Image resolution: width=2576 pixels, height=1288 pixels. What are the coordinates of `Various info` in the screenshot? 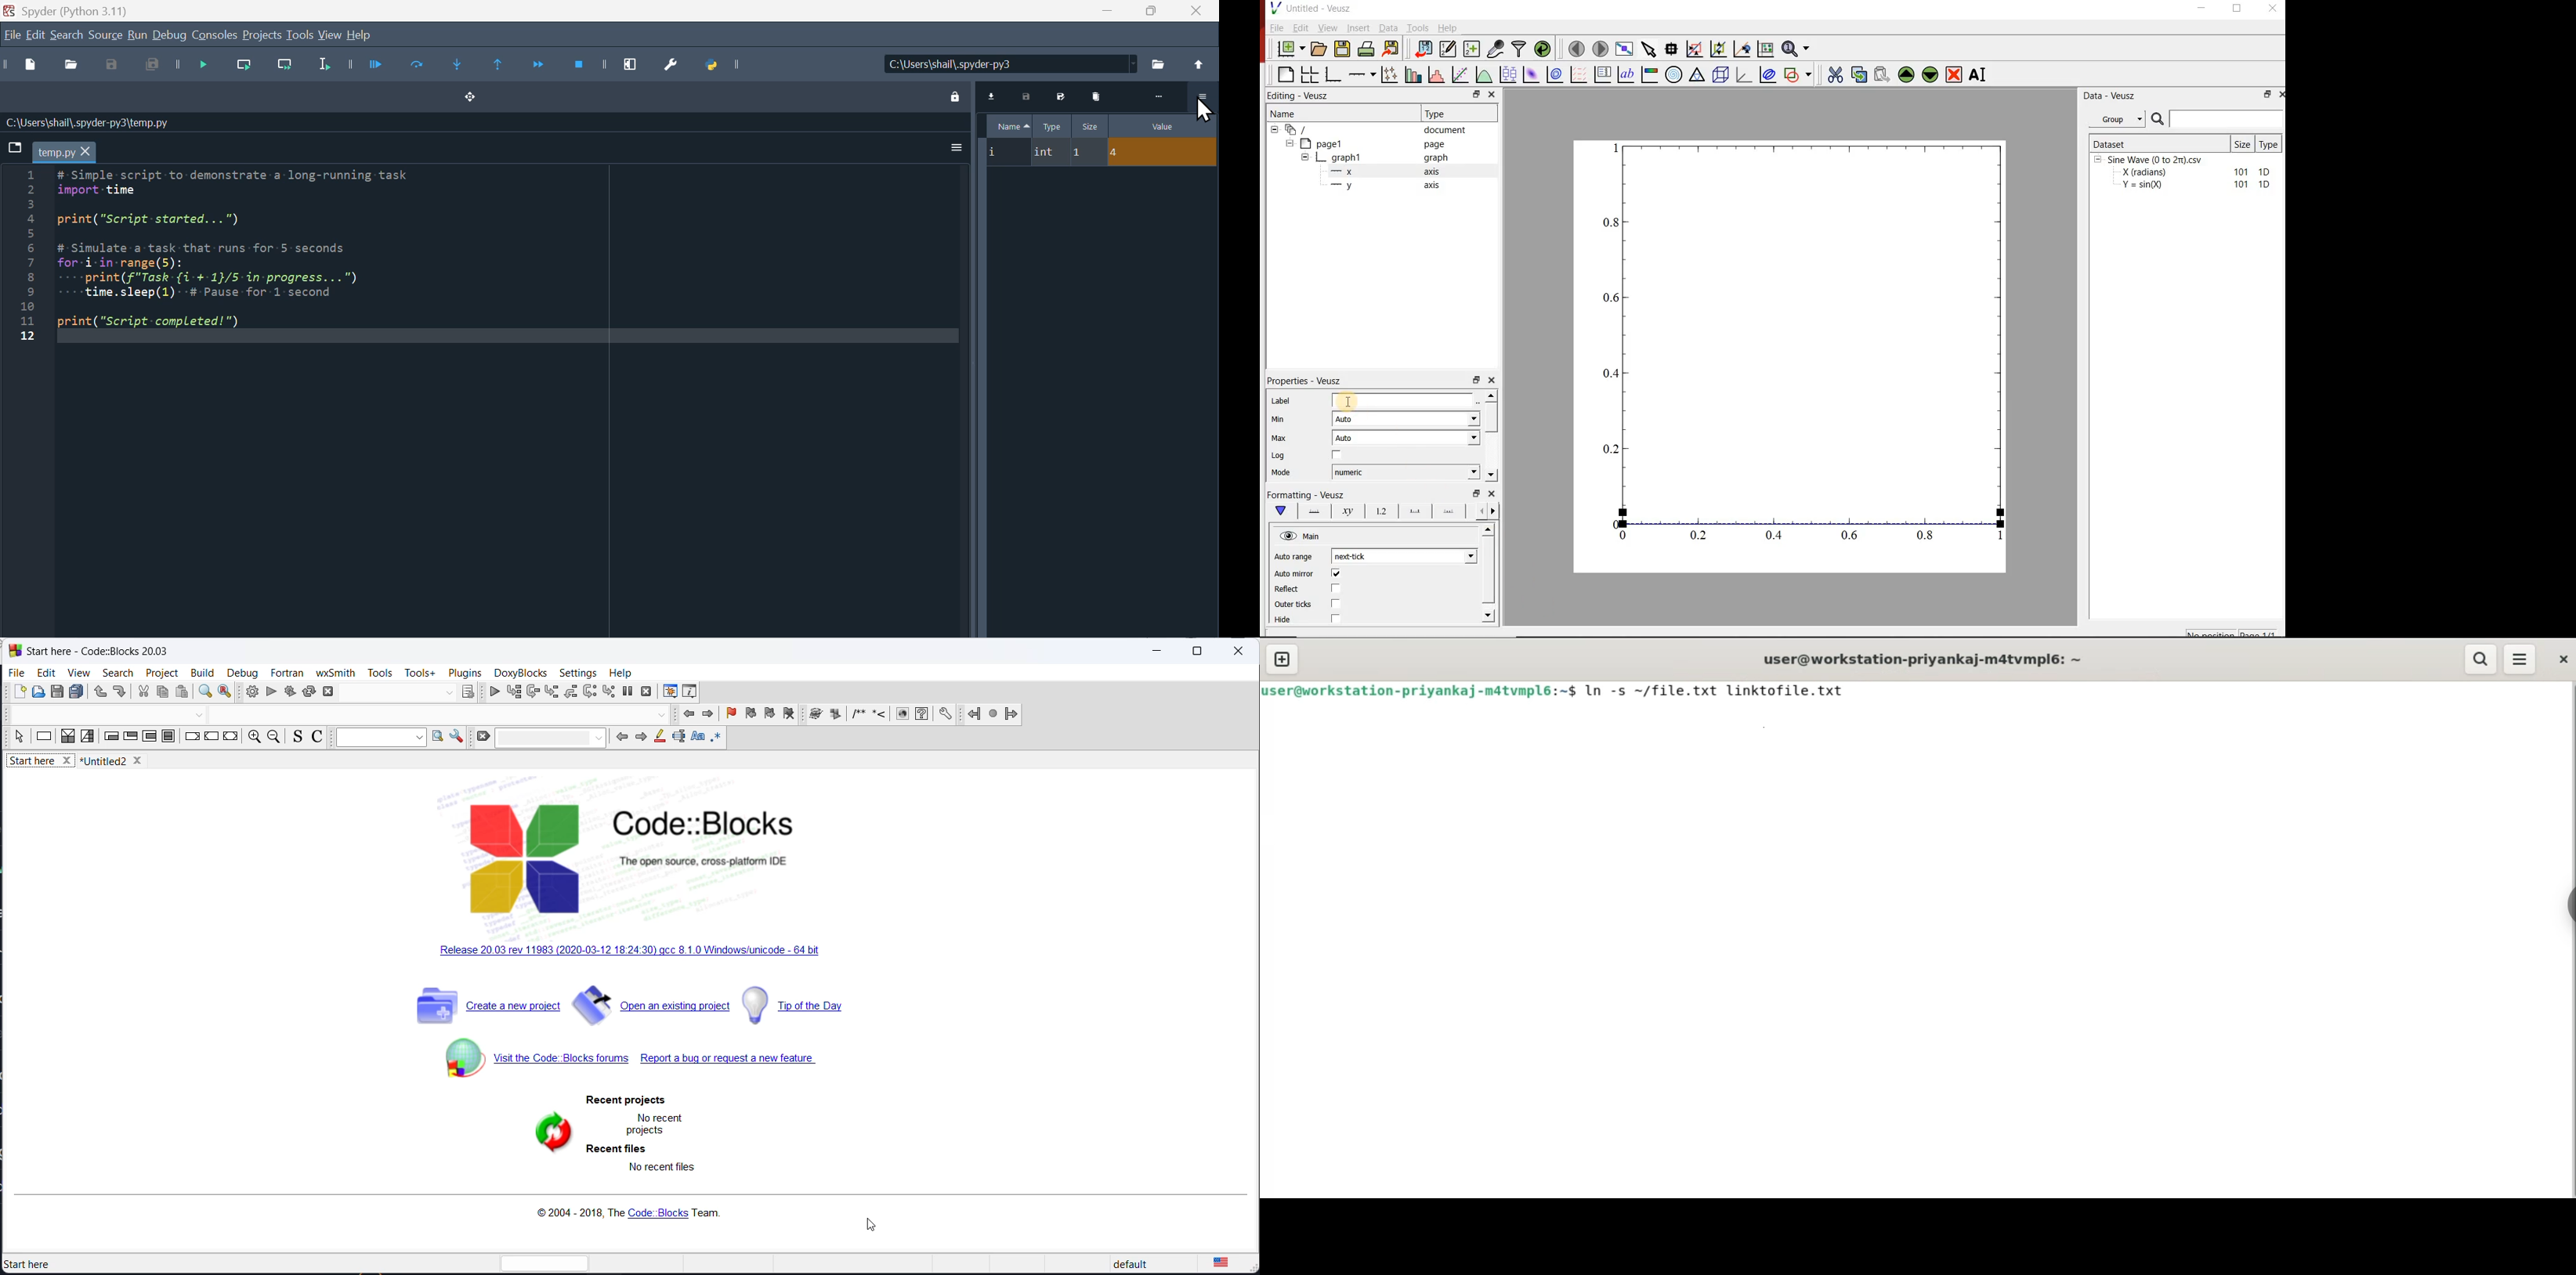 It's located at (692, 691).